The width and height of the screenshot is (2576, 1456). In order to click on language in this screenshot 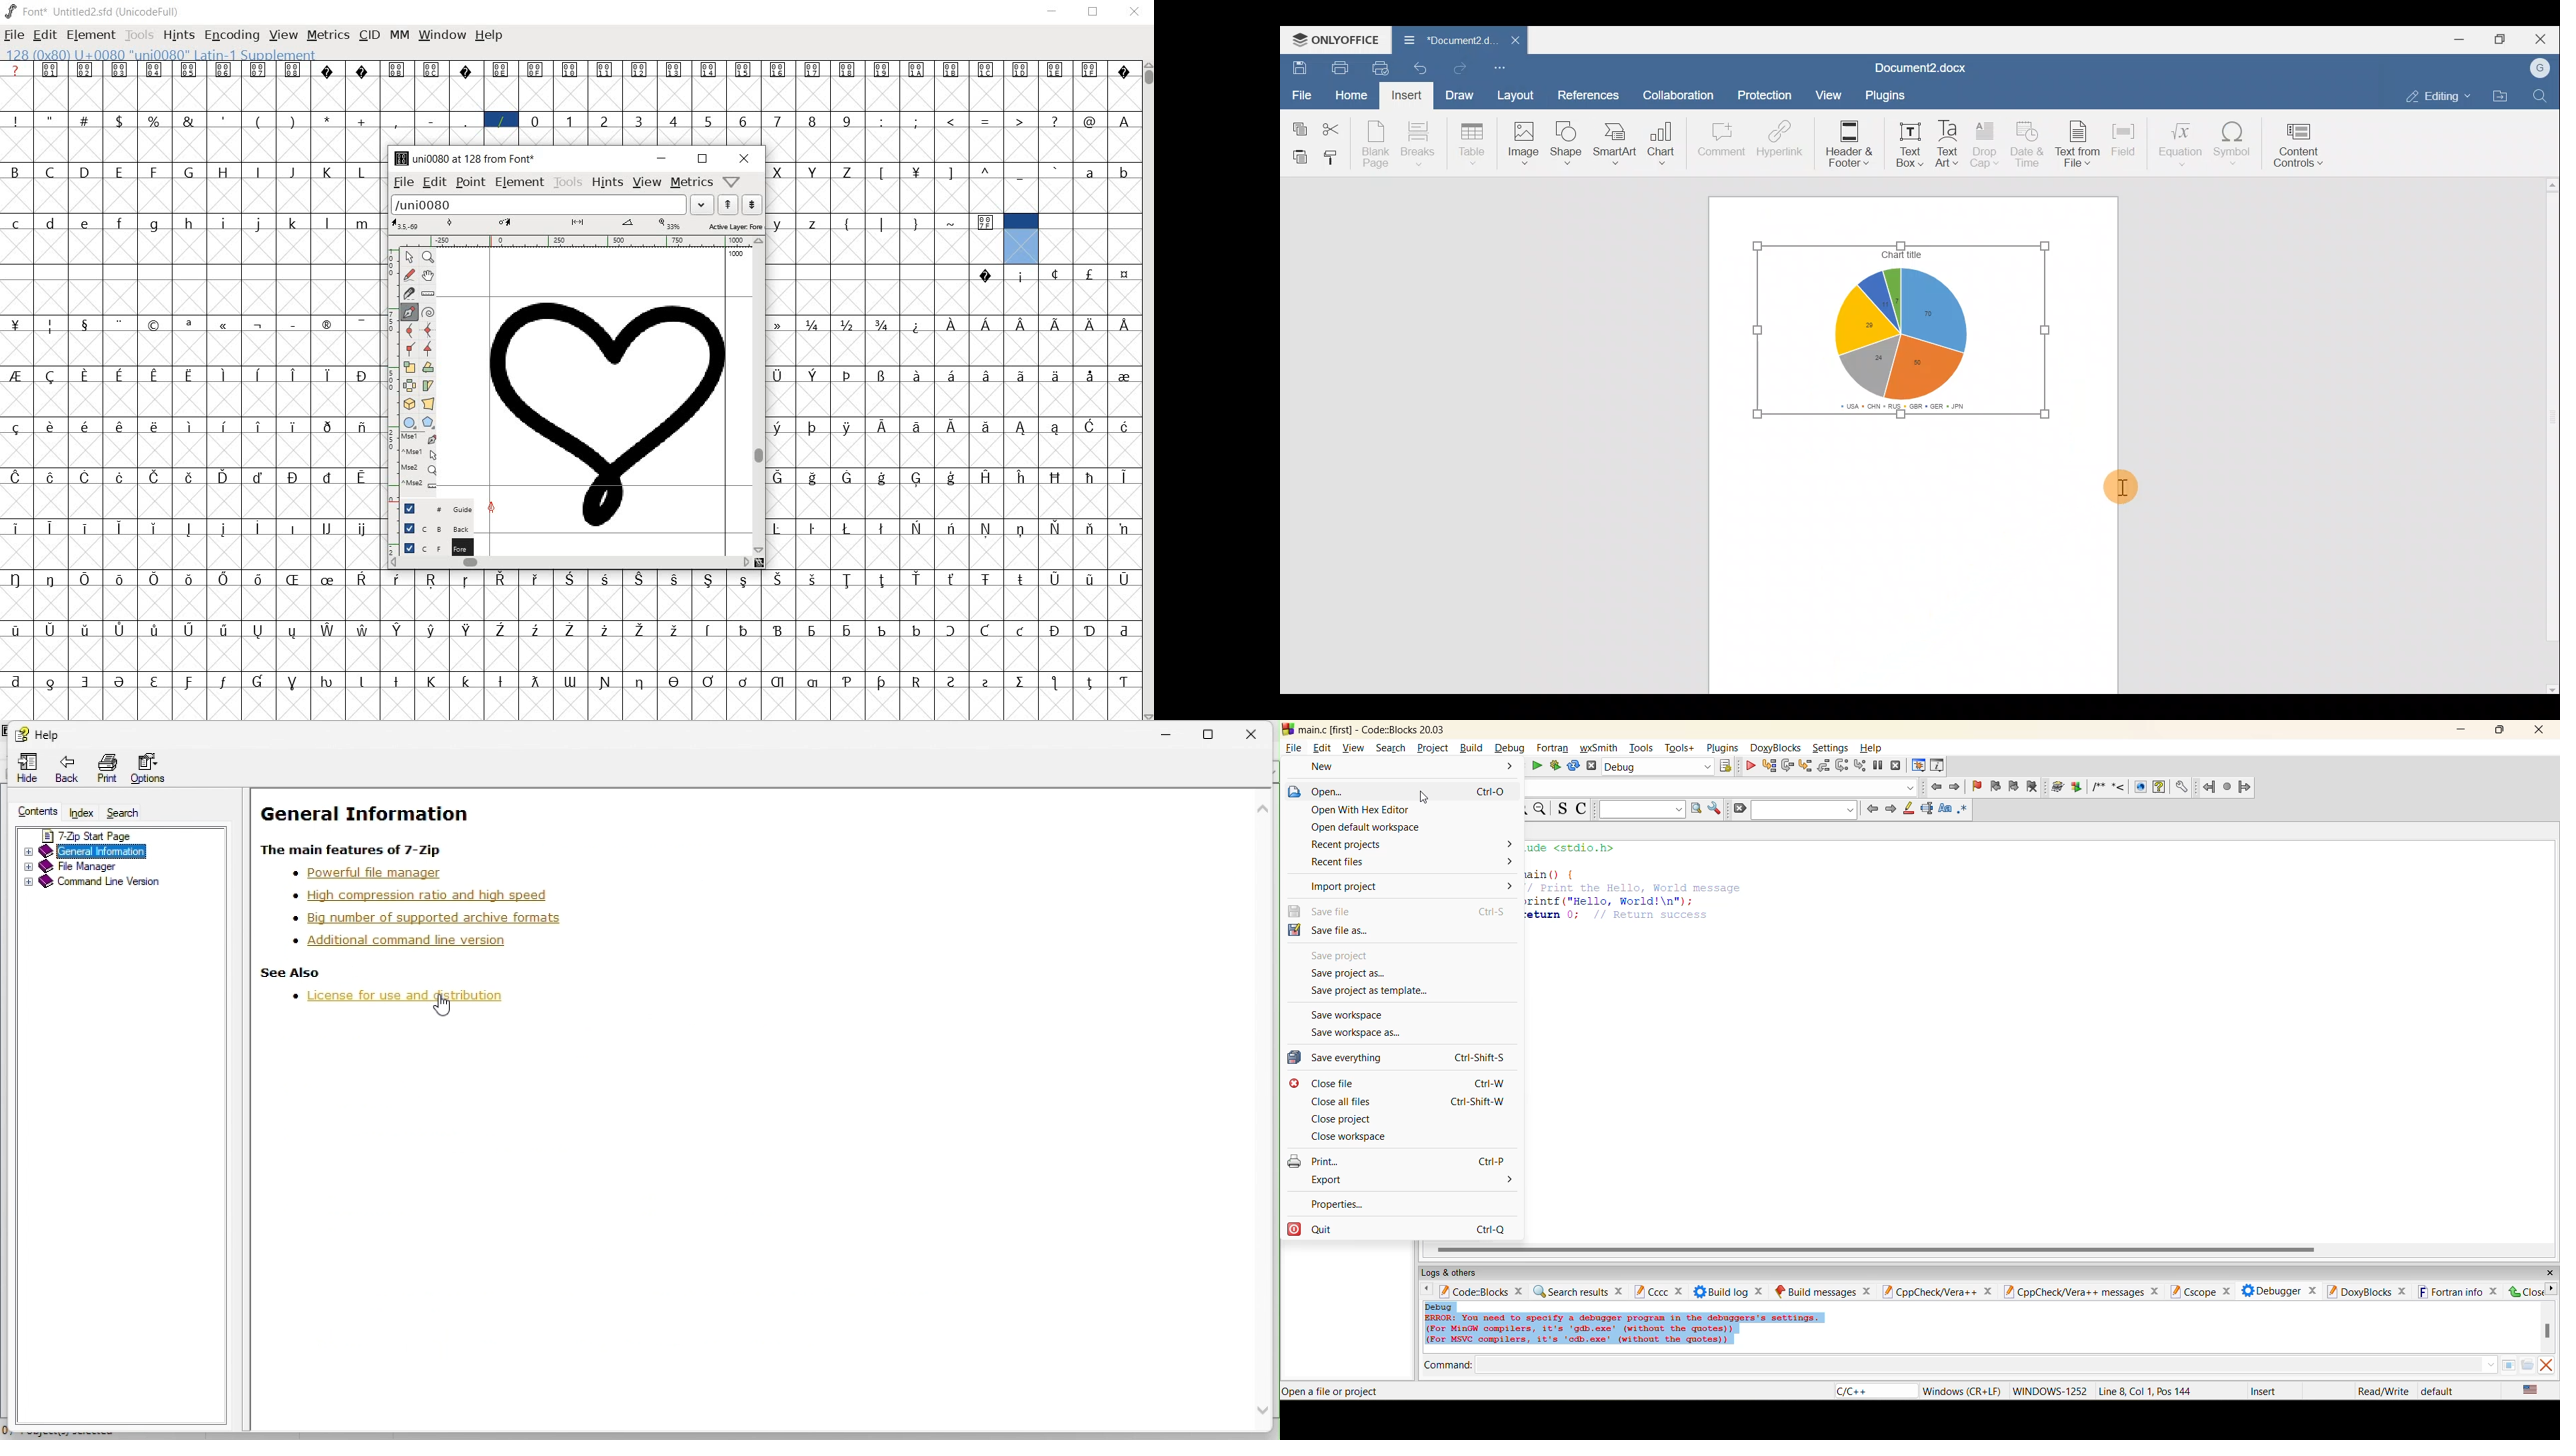, I will do `click(1874, 1392)`.